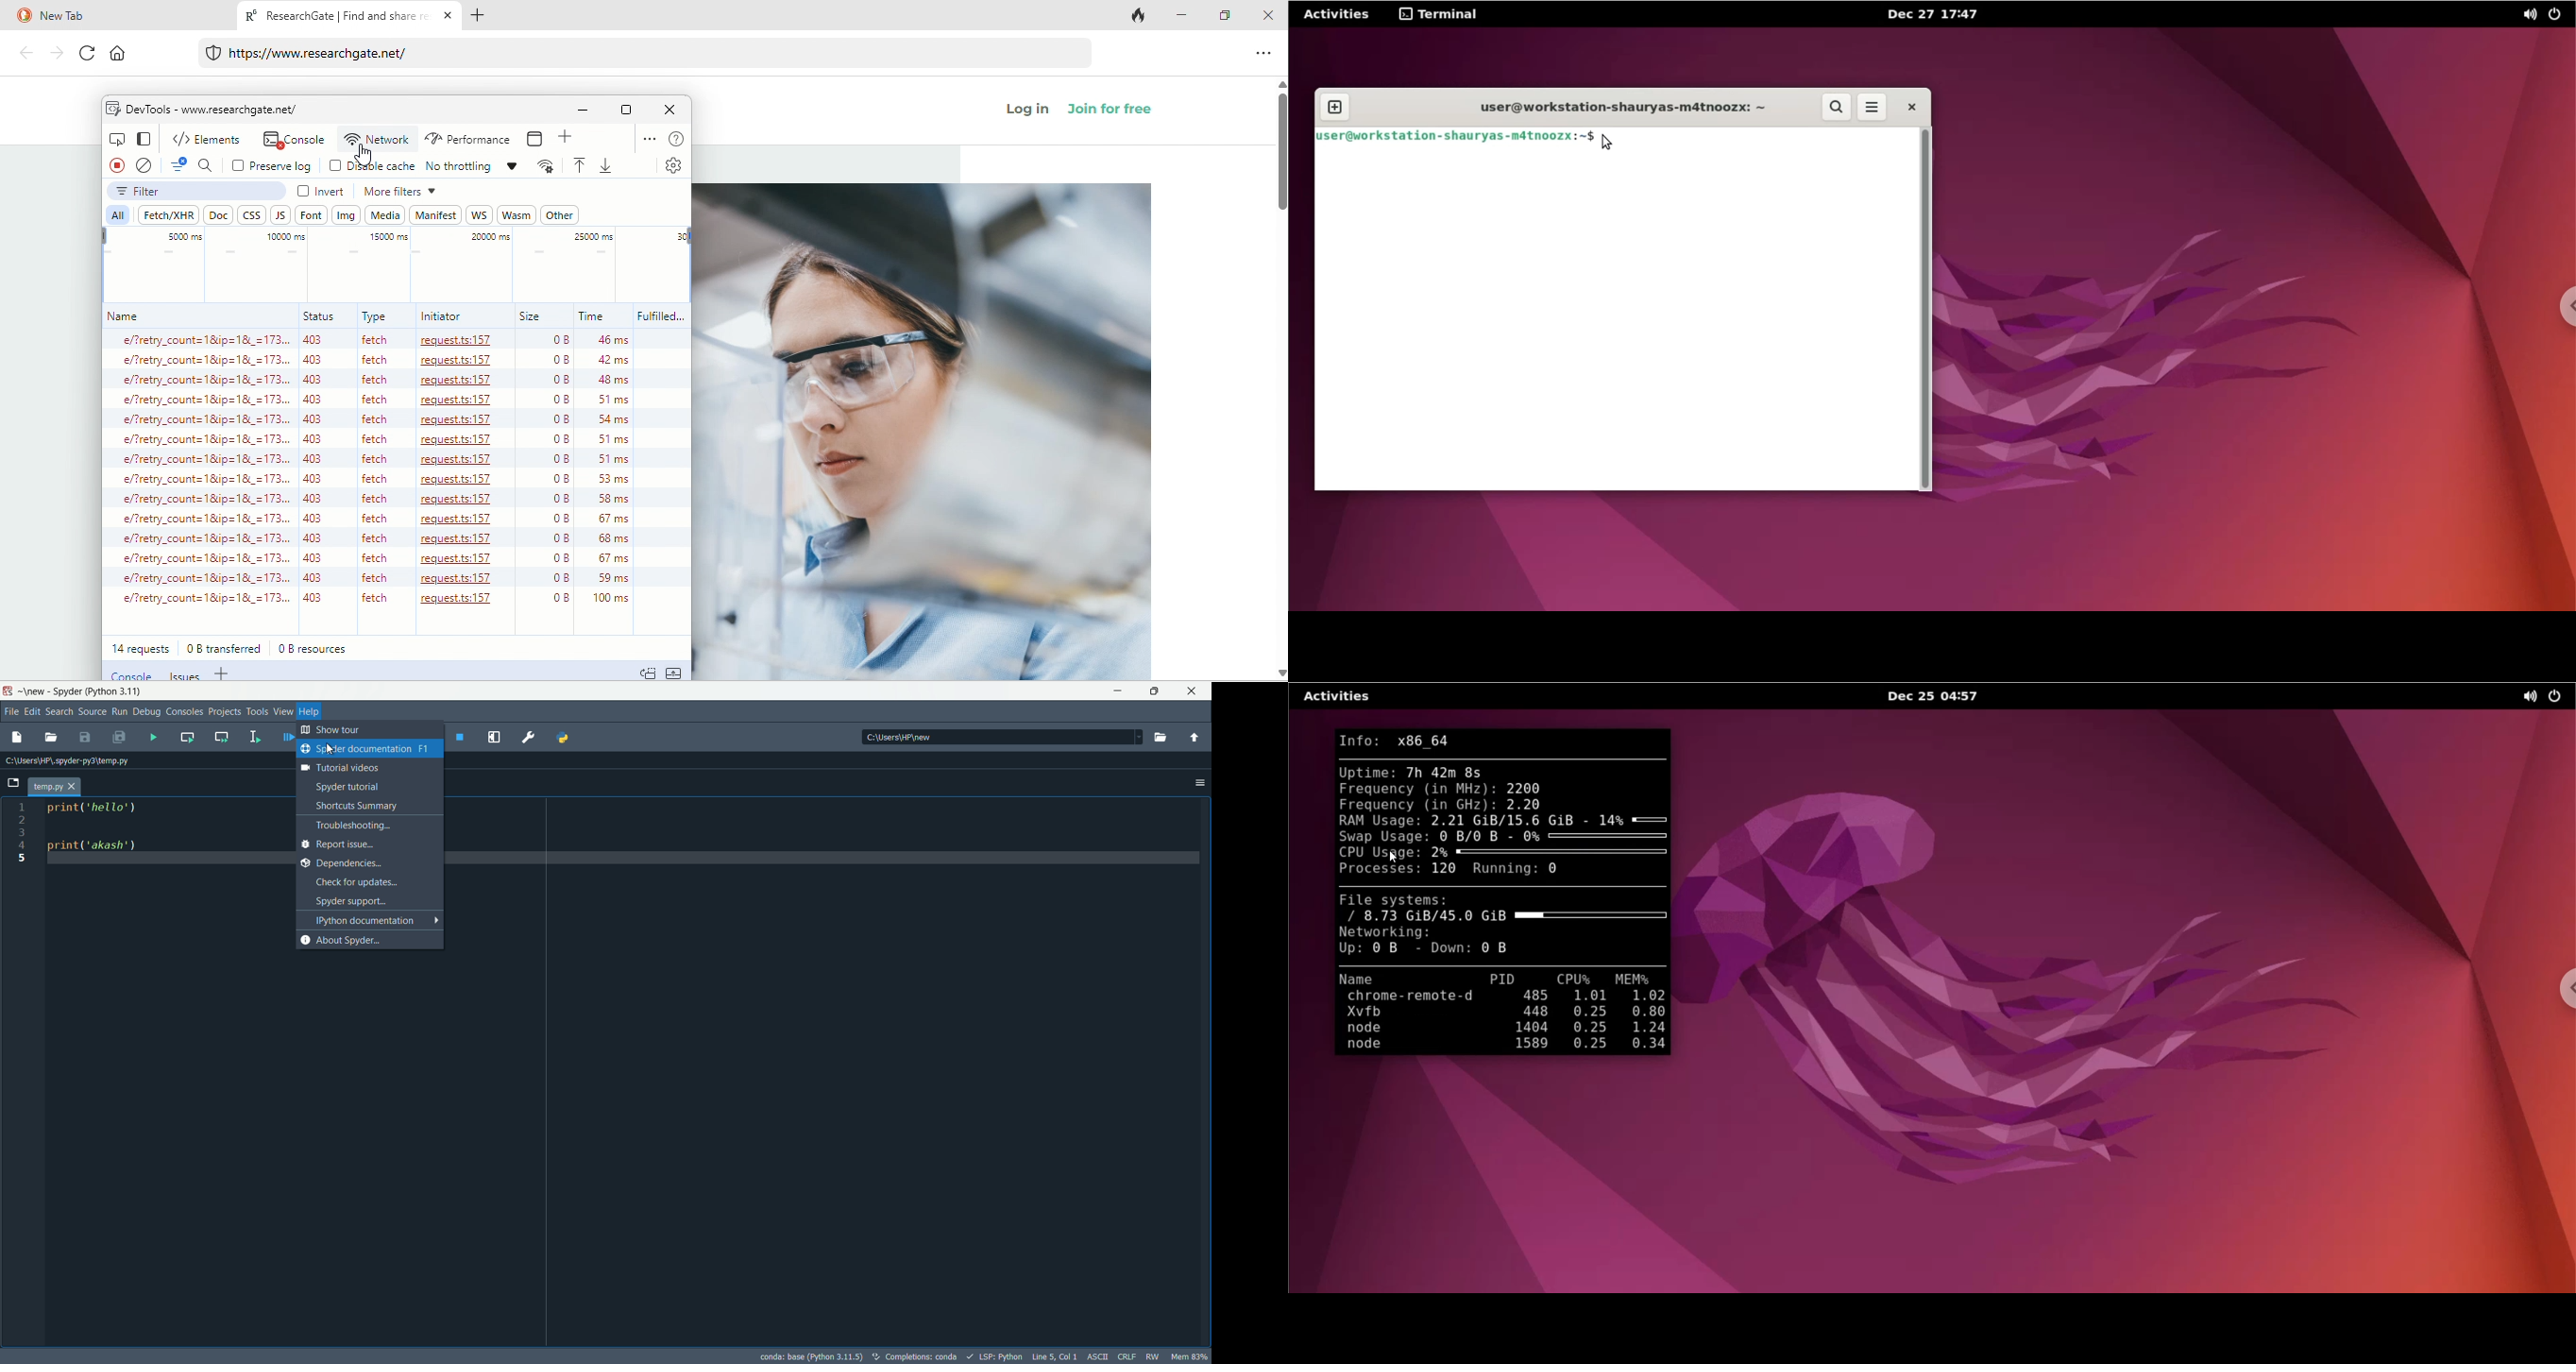 This screenshot has height=1372, width=2576. I want to click on log in, so click(1029, 111).